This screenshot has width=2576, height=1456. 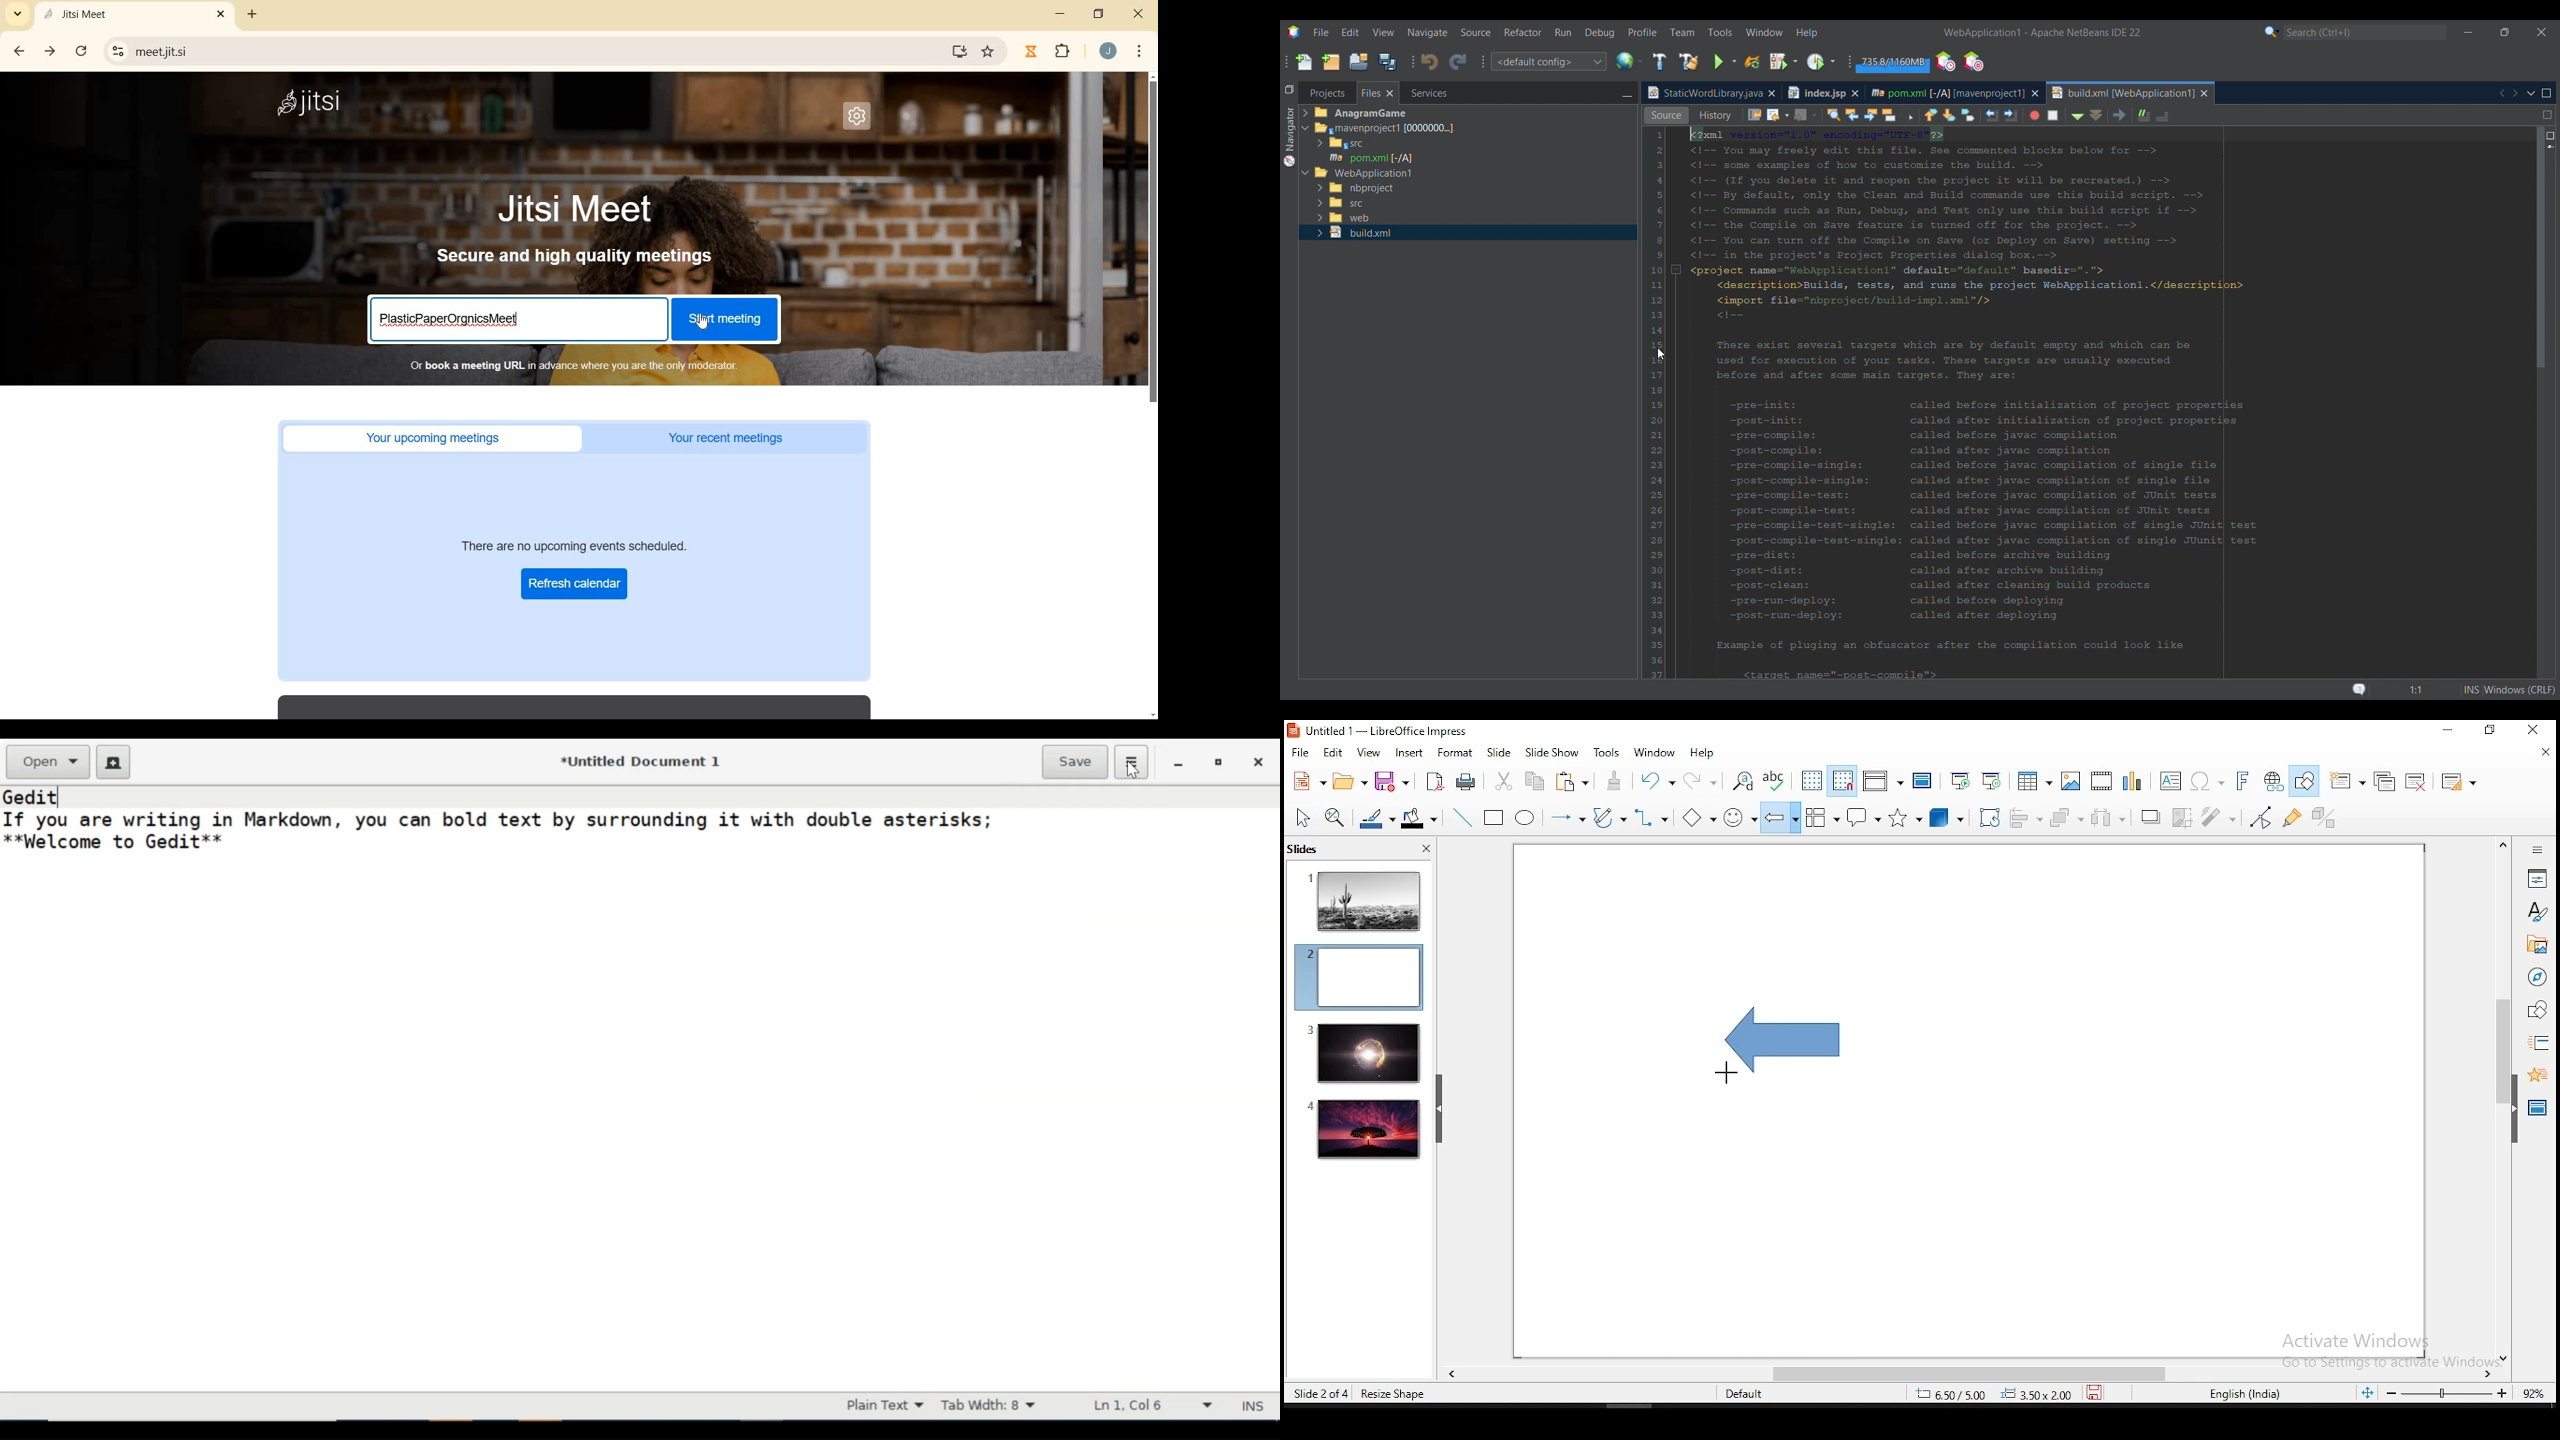 I want to click on secure and high quality meetings, so click(x=585, y=258).